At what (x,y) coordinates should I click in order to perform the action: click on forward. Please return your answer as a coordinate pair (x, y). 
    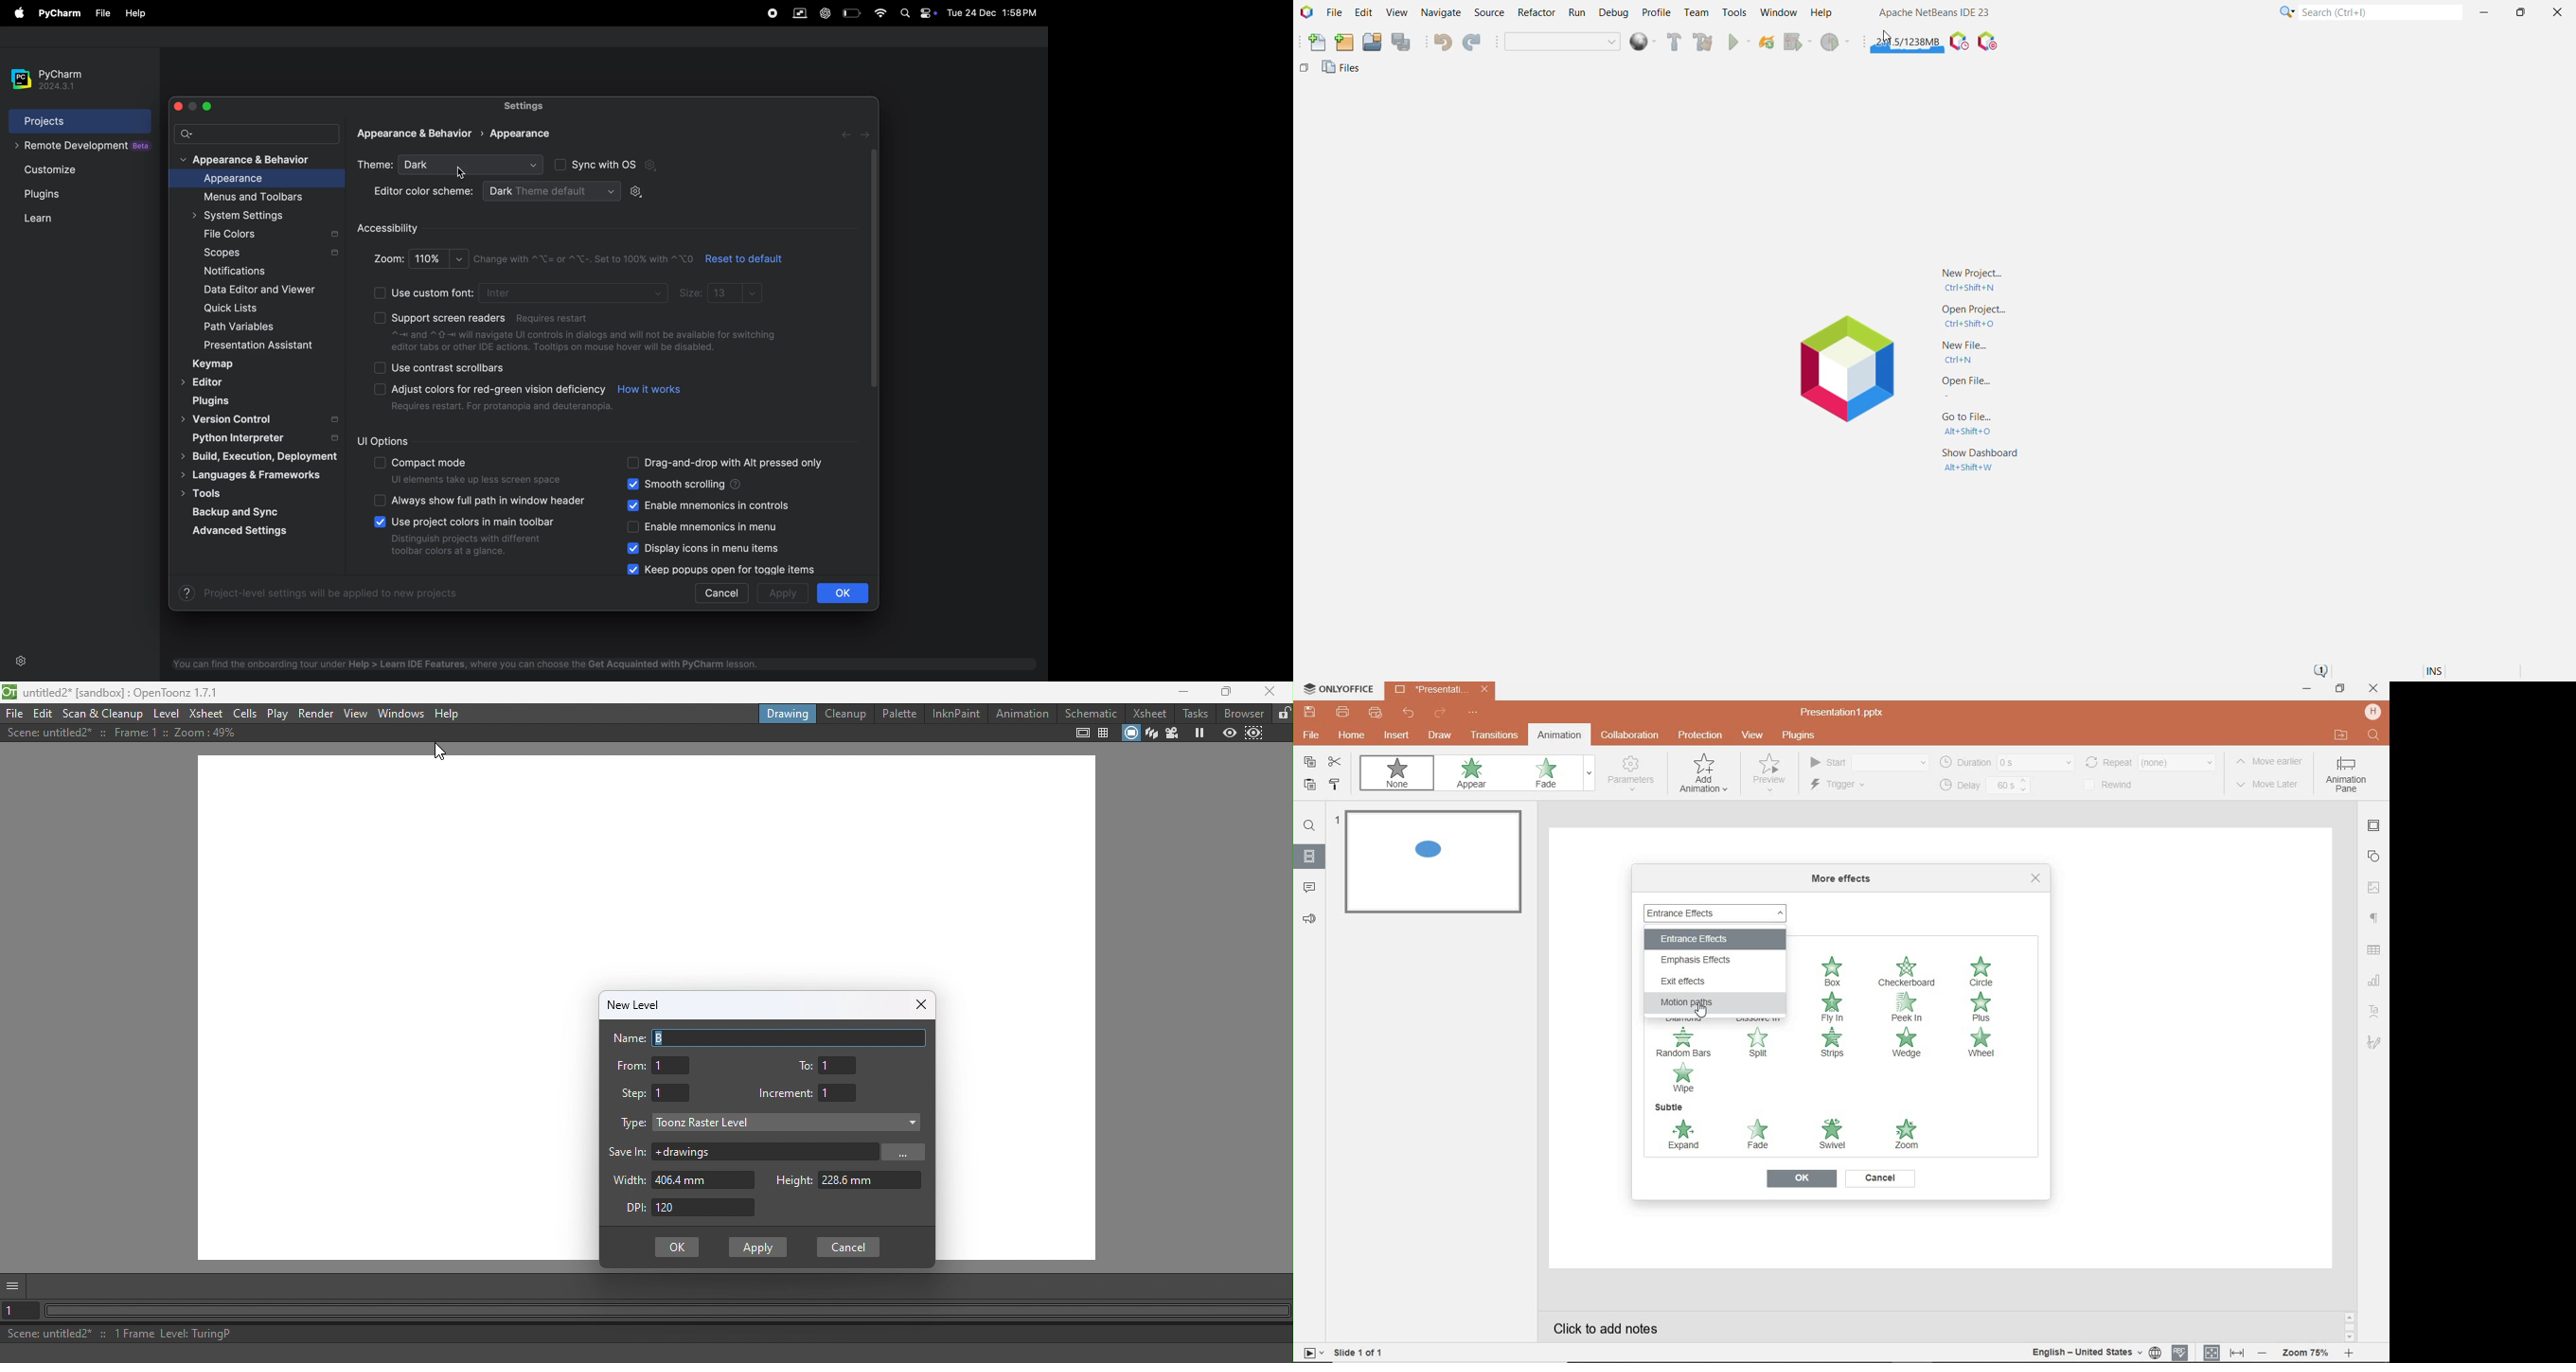
    Looking at the image, I should click on (843, 134).